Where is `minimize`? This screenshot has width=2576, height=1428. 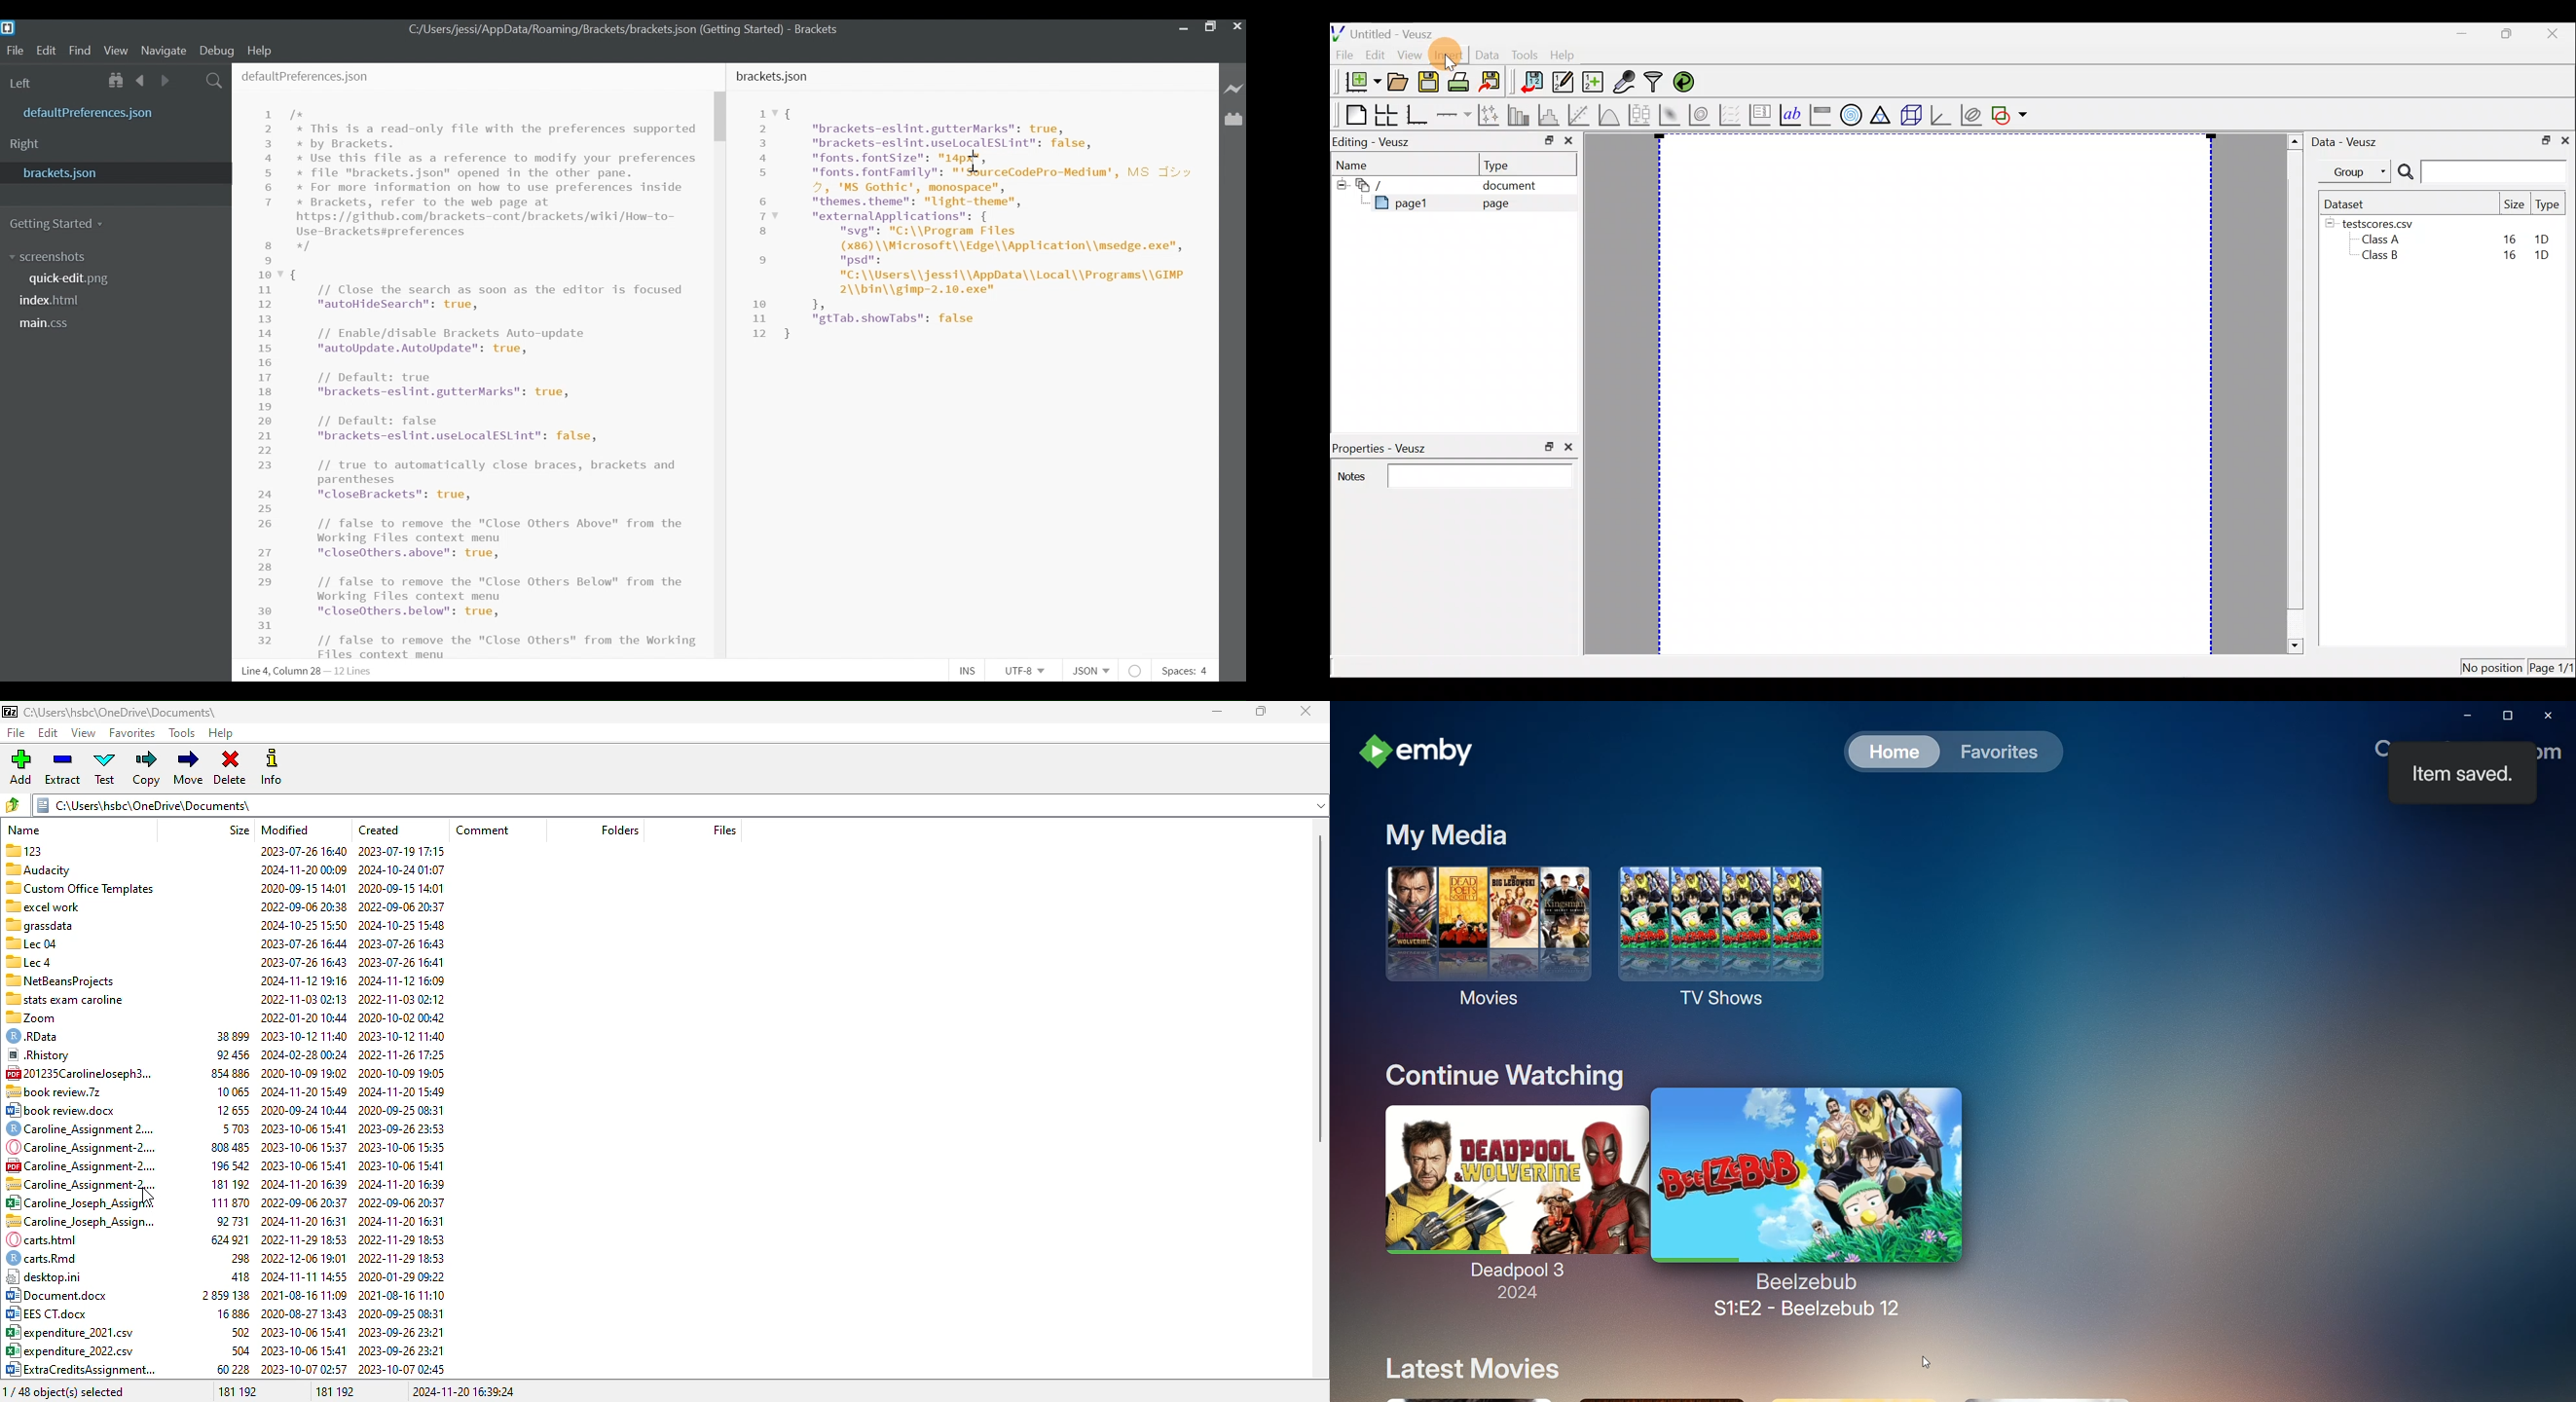
minimize is located at coordinates (1181, 27).